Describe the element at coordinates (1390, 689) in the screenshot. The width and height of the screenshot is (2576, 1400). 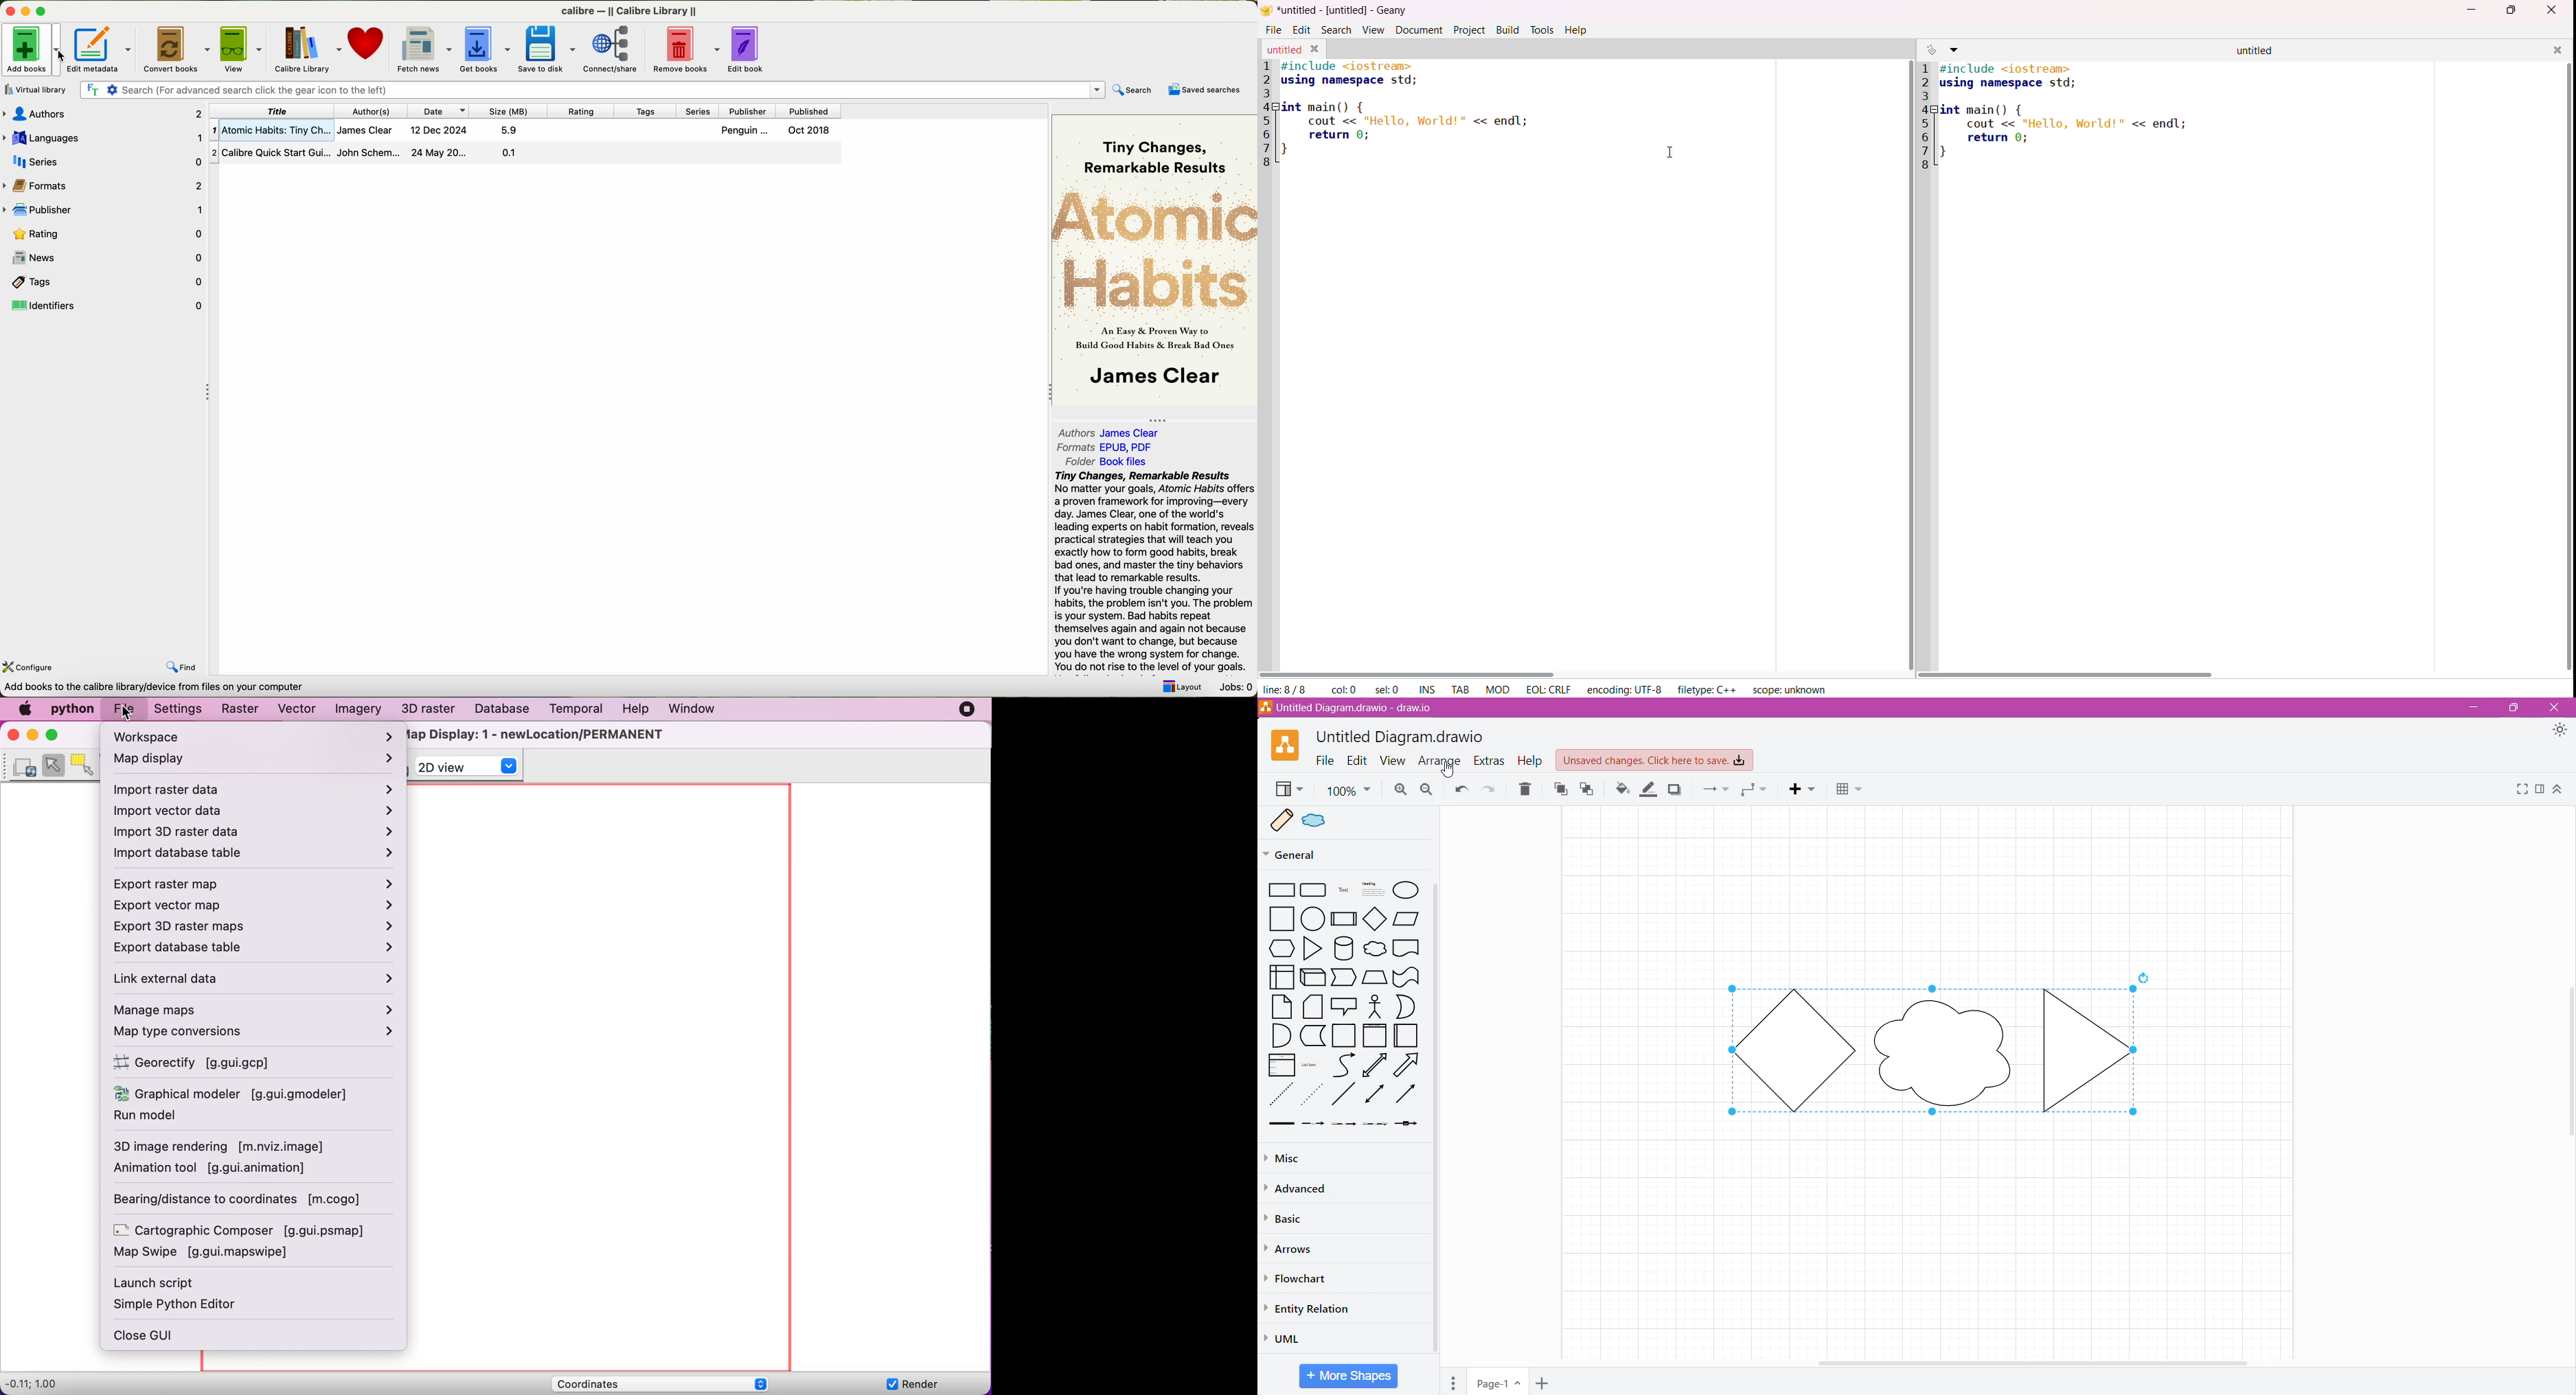
I see `sel: 0` at that location.